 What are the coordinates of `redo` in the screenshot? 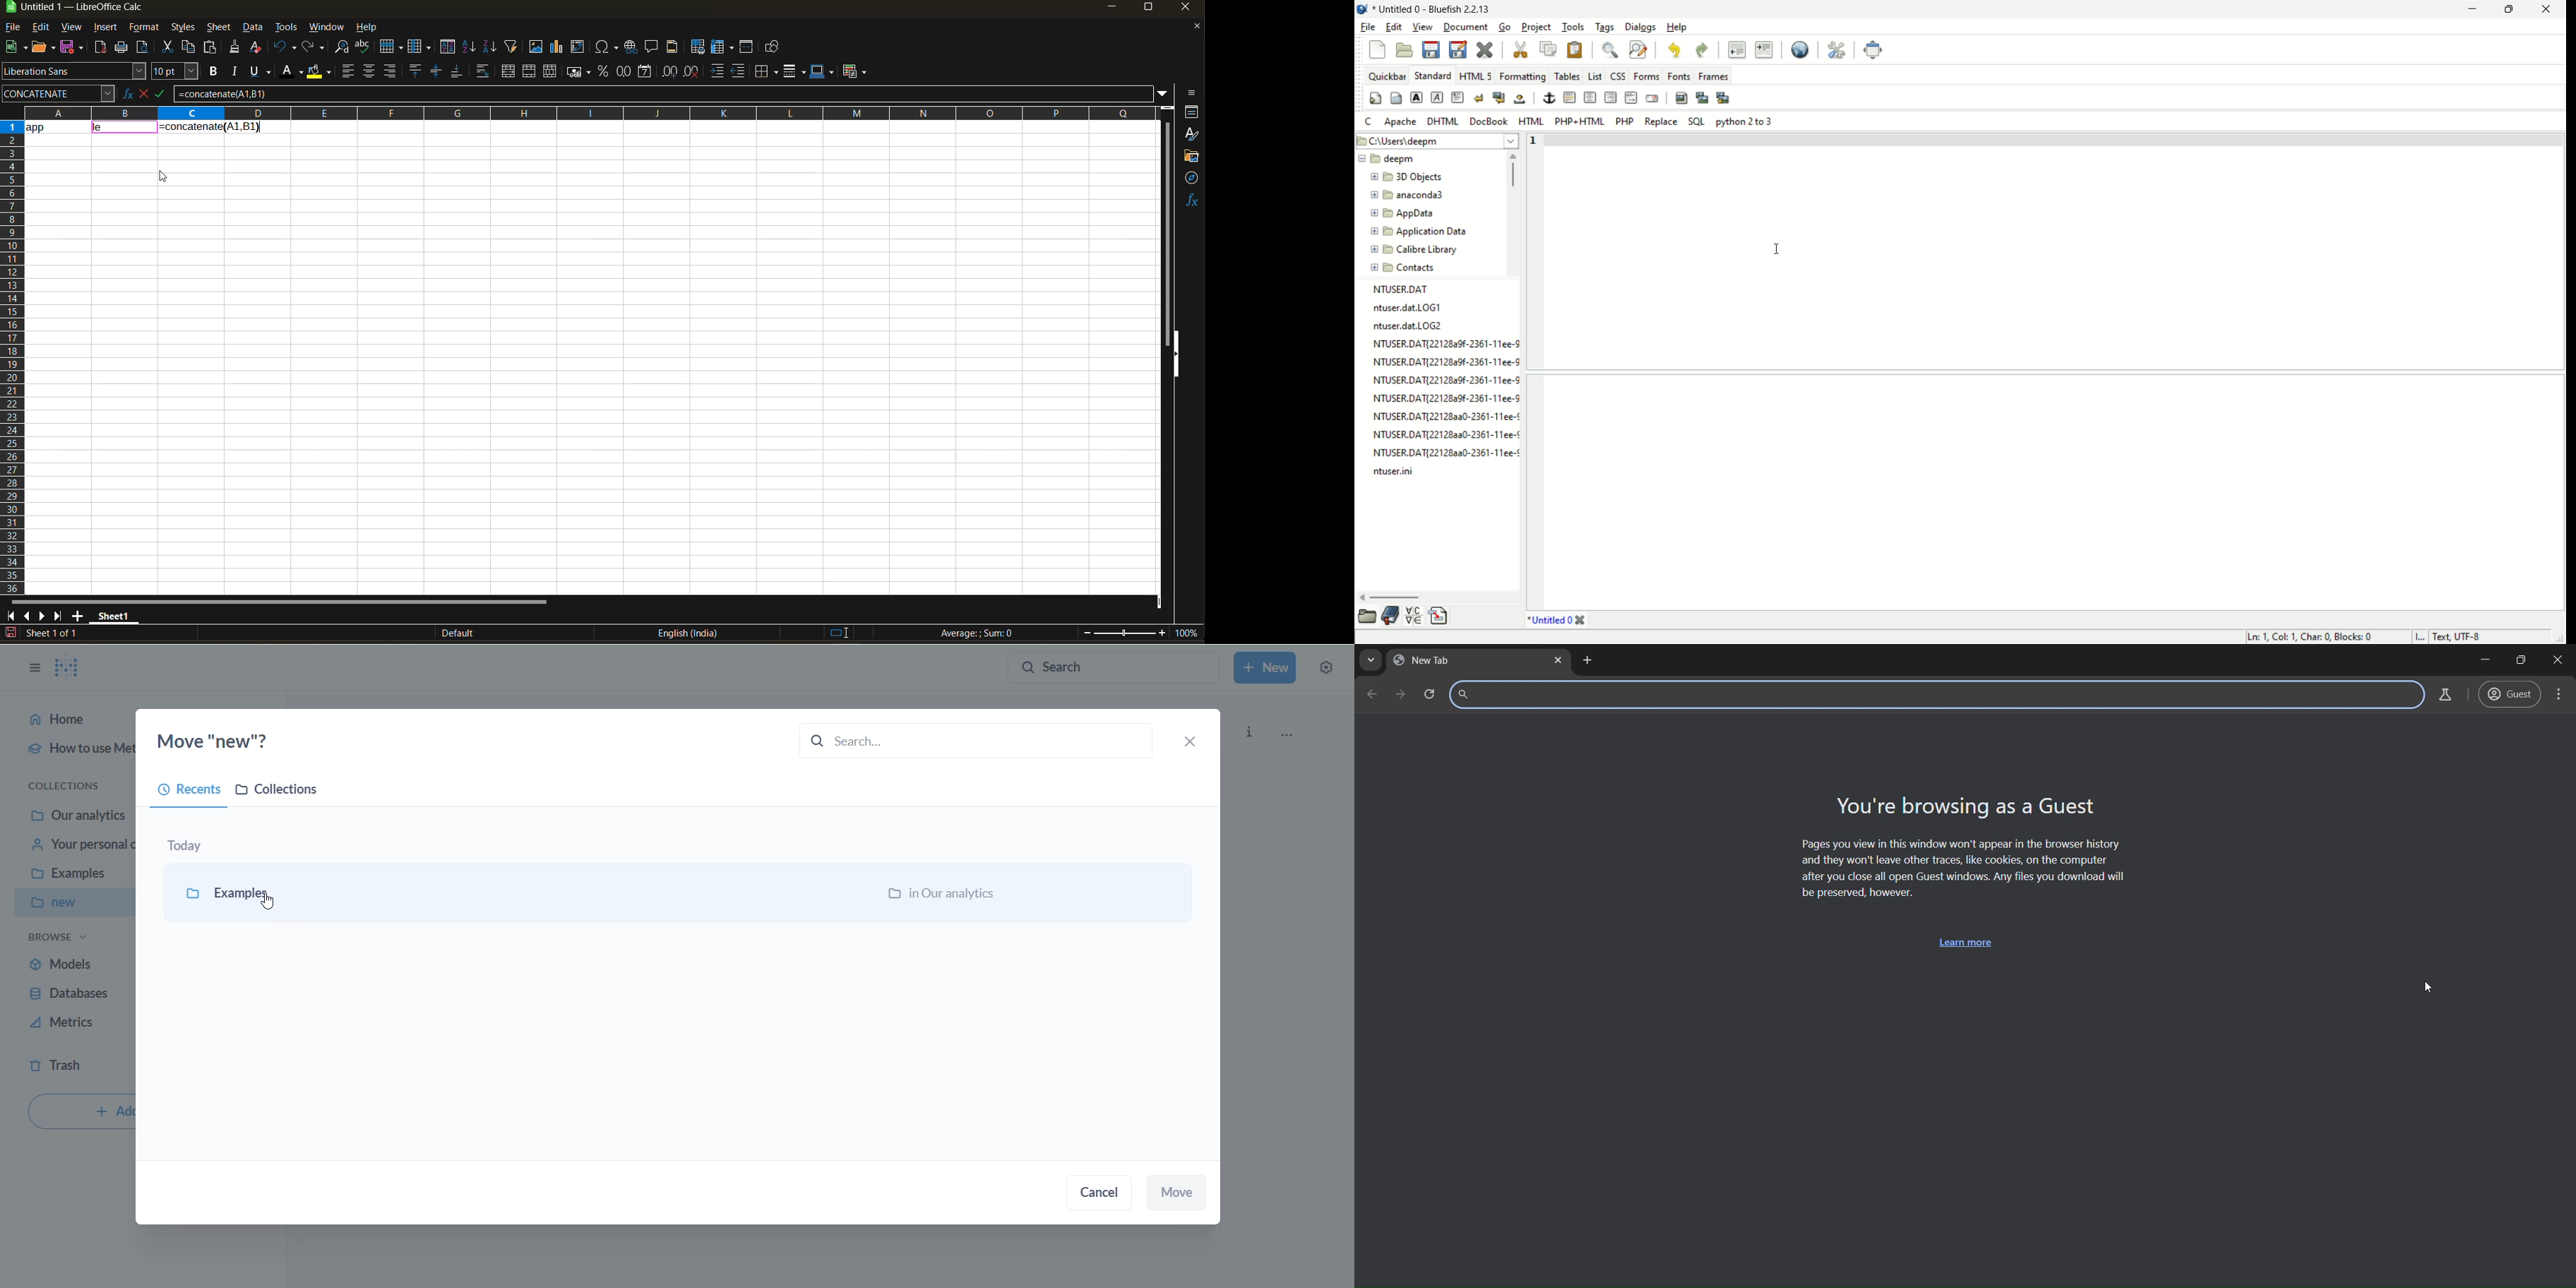 It's located at (1700, 51).